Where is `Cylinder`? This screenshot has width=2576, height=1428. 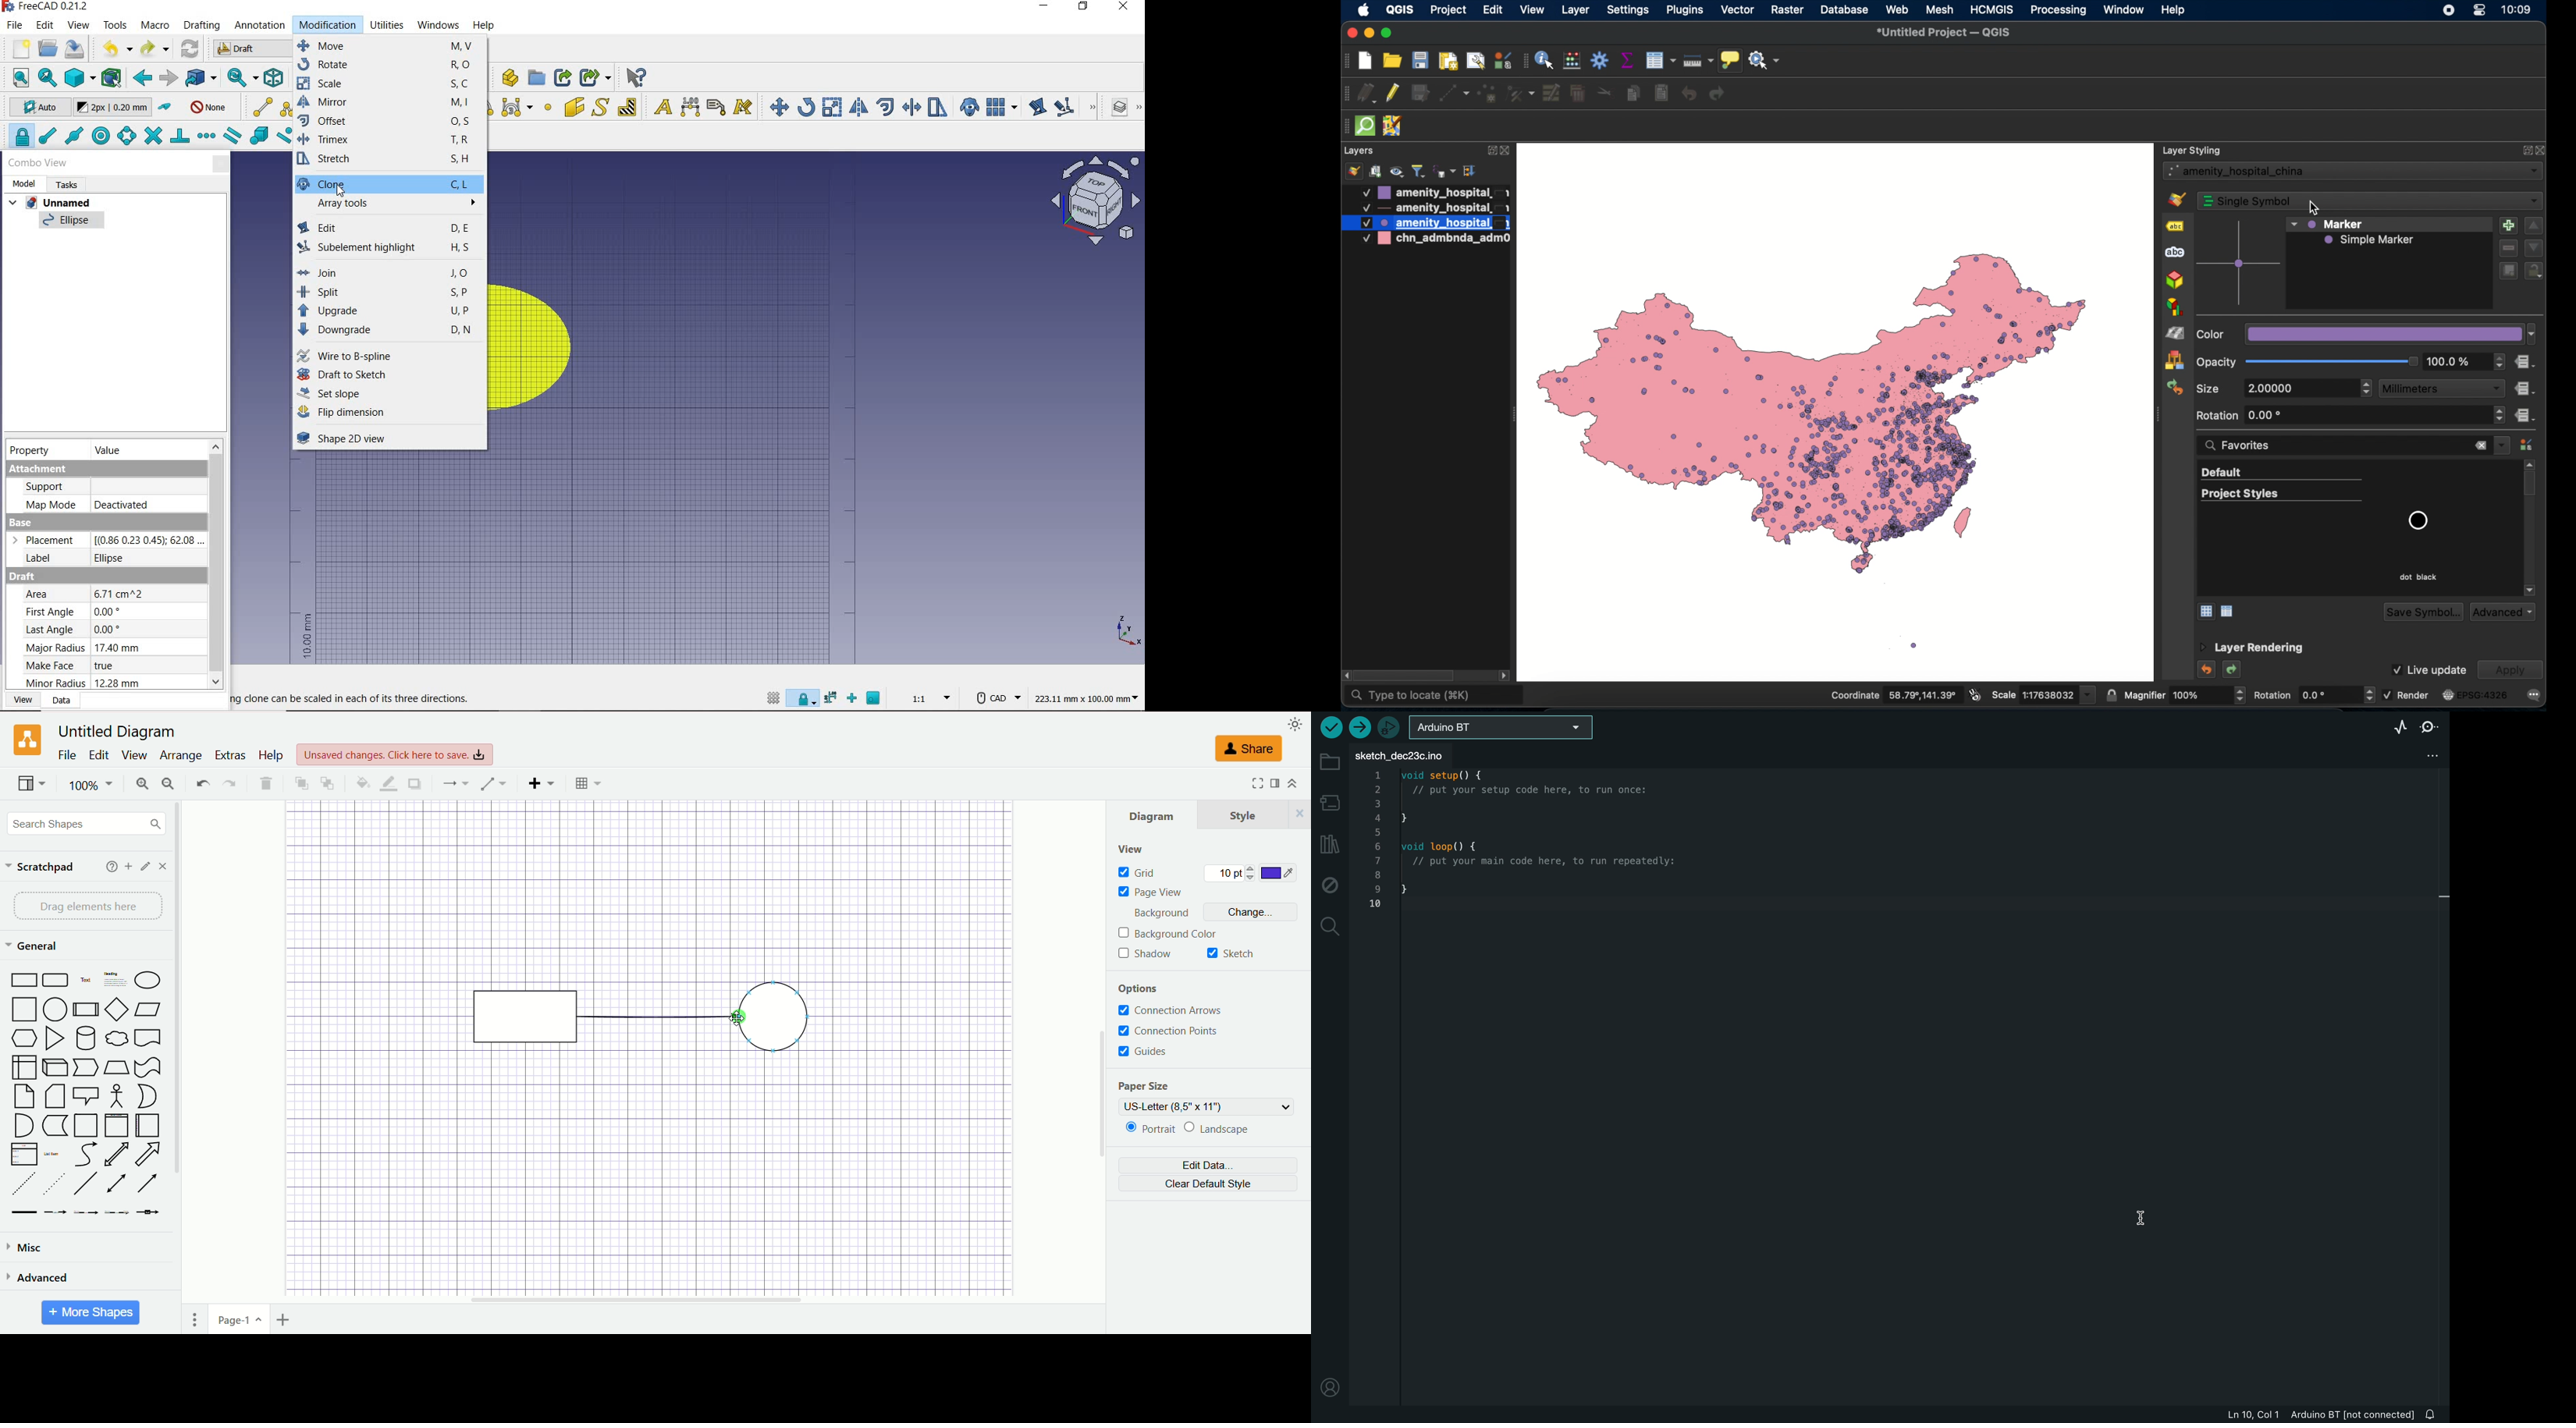 Cylinder is located at coordinates (87, 1038).